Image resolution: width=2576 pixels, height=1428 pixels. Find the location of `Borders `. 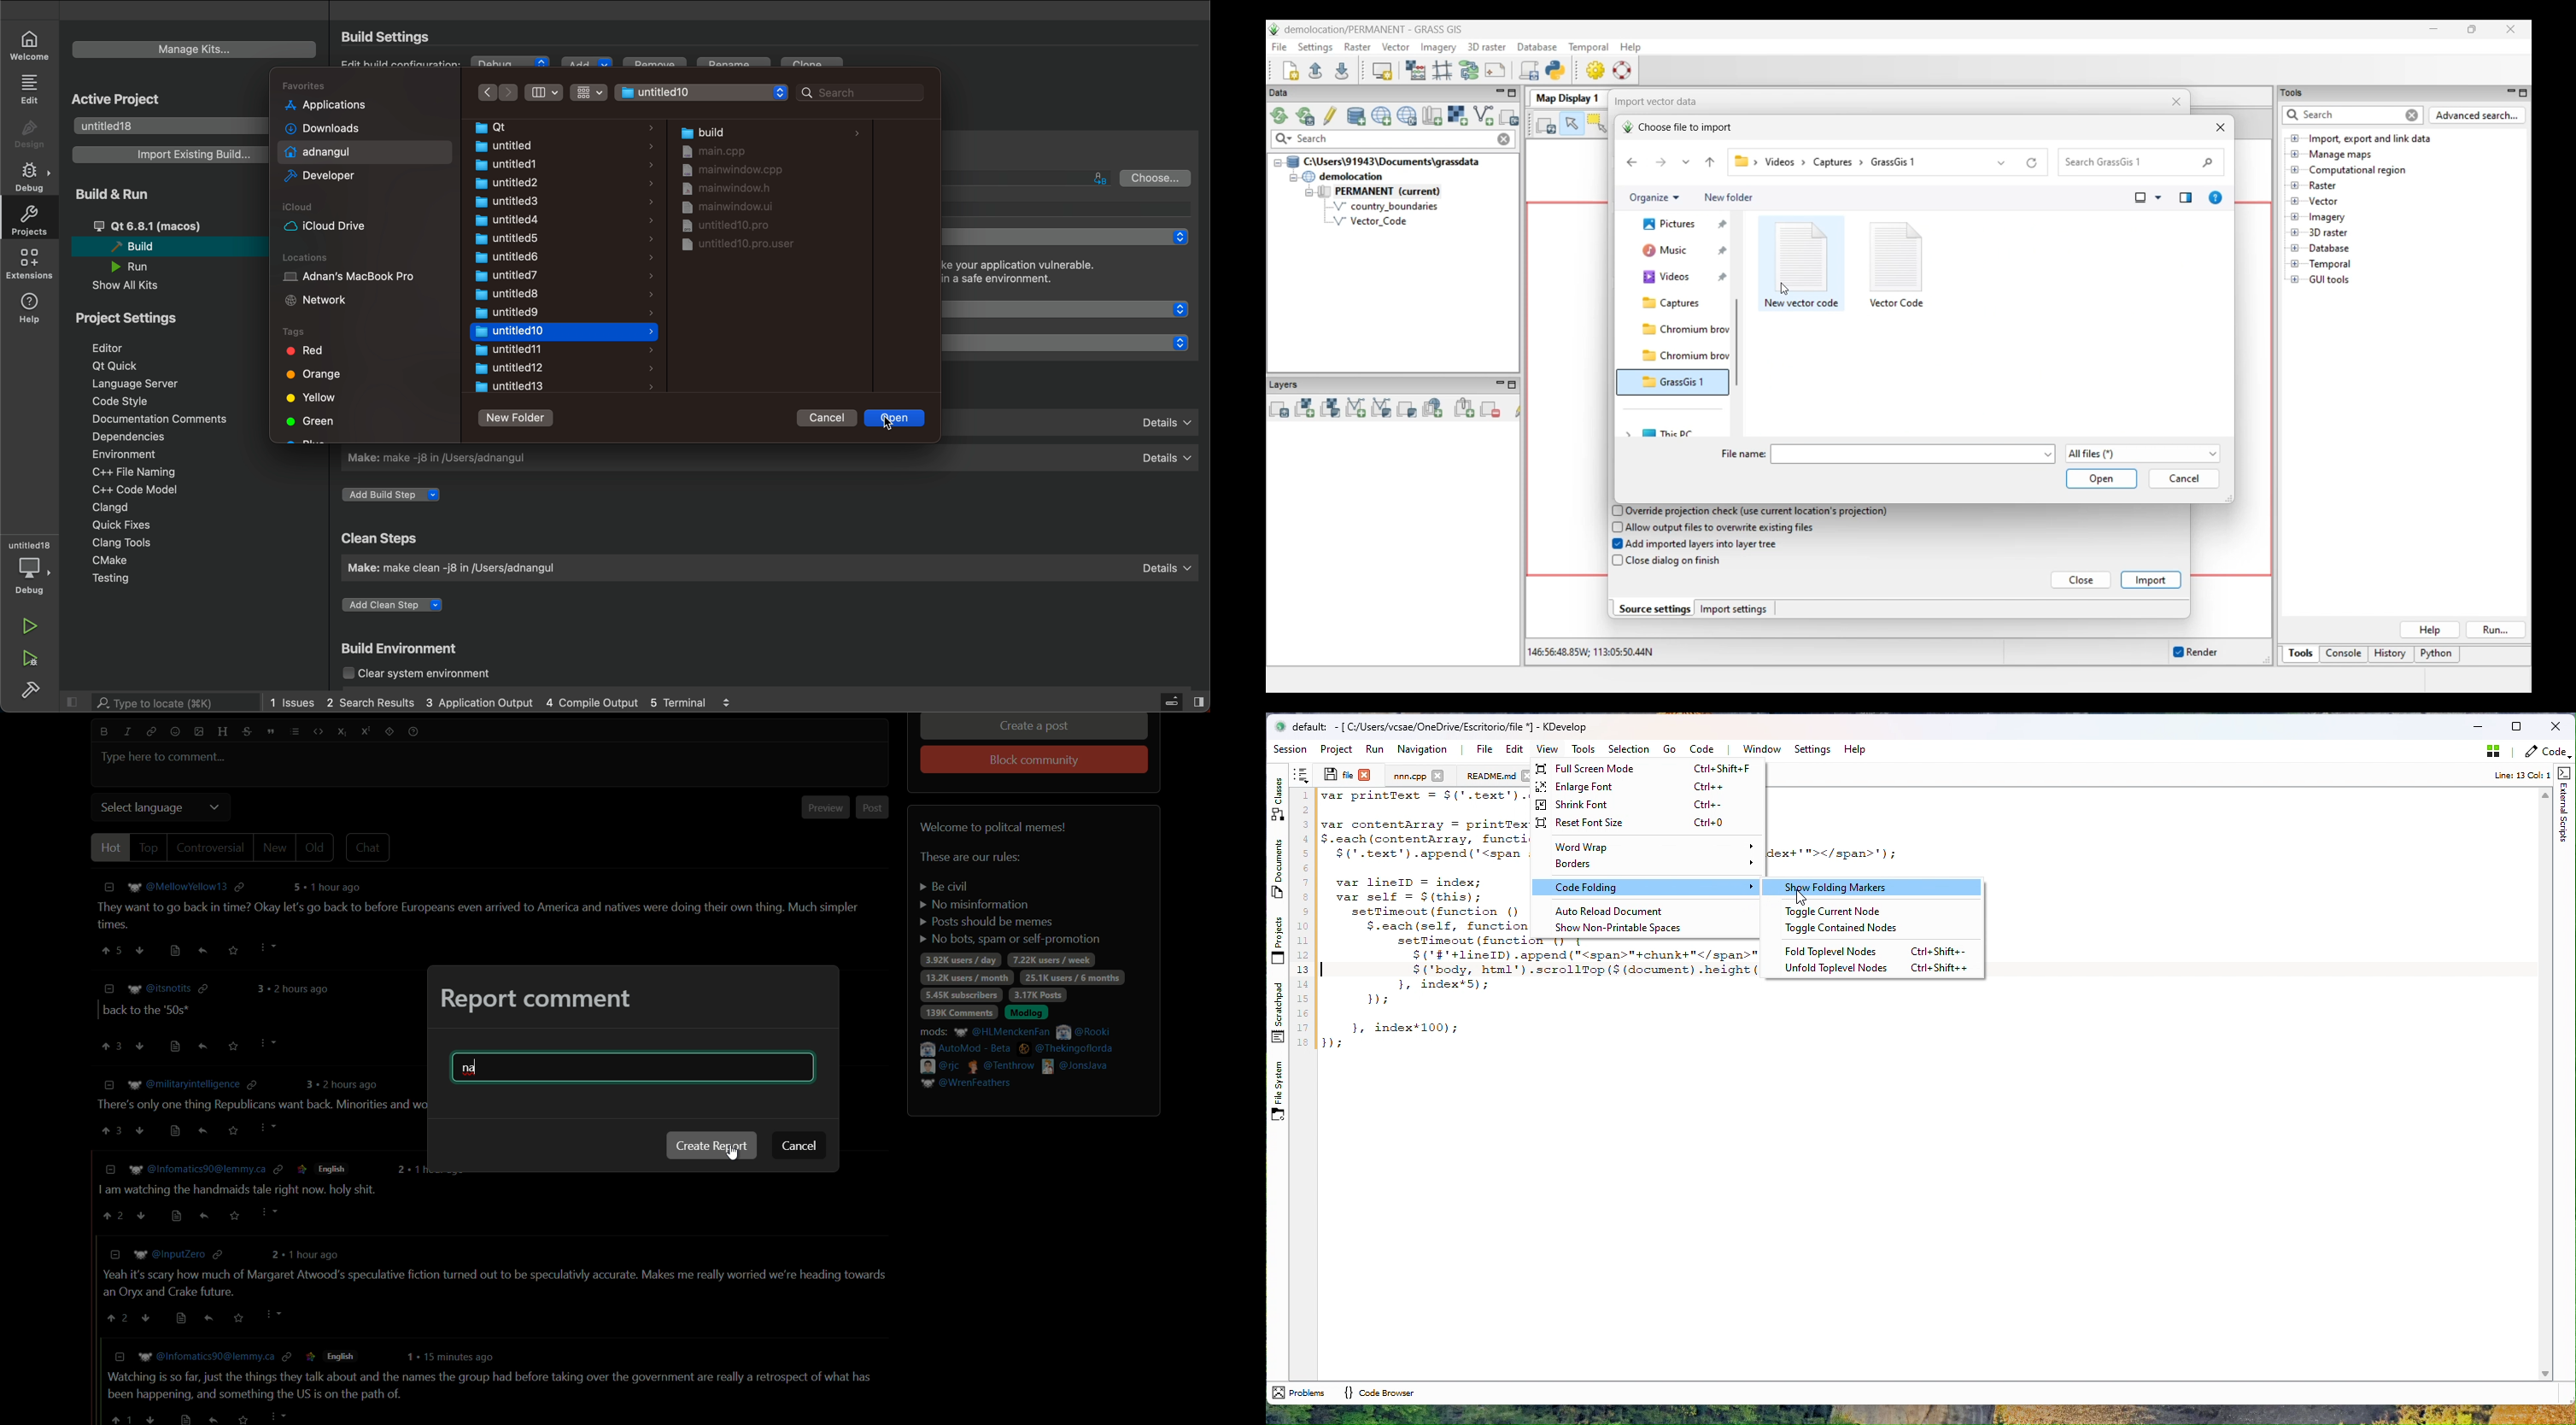

Borders  is located at coordinates (1647, 865).